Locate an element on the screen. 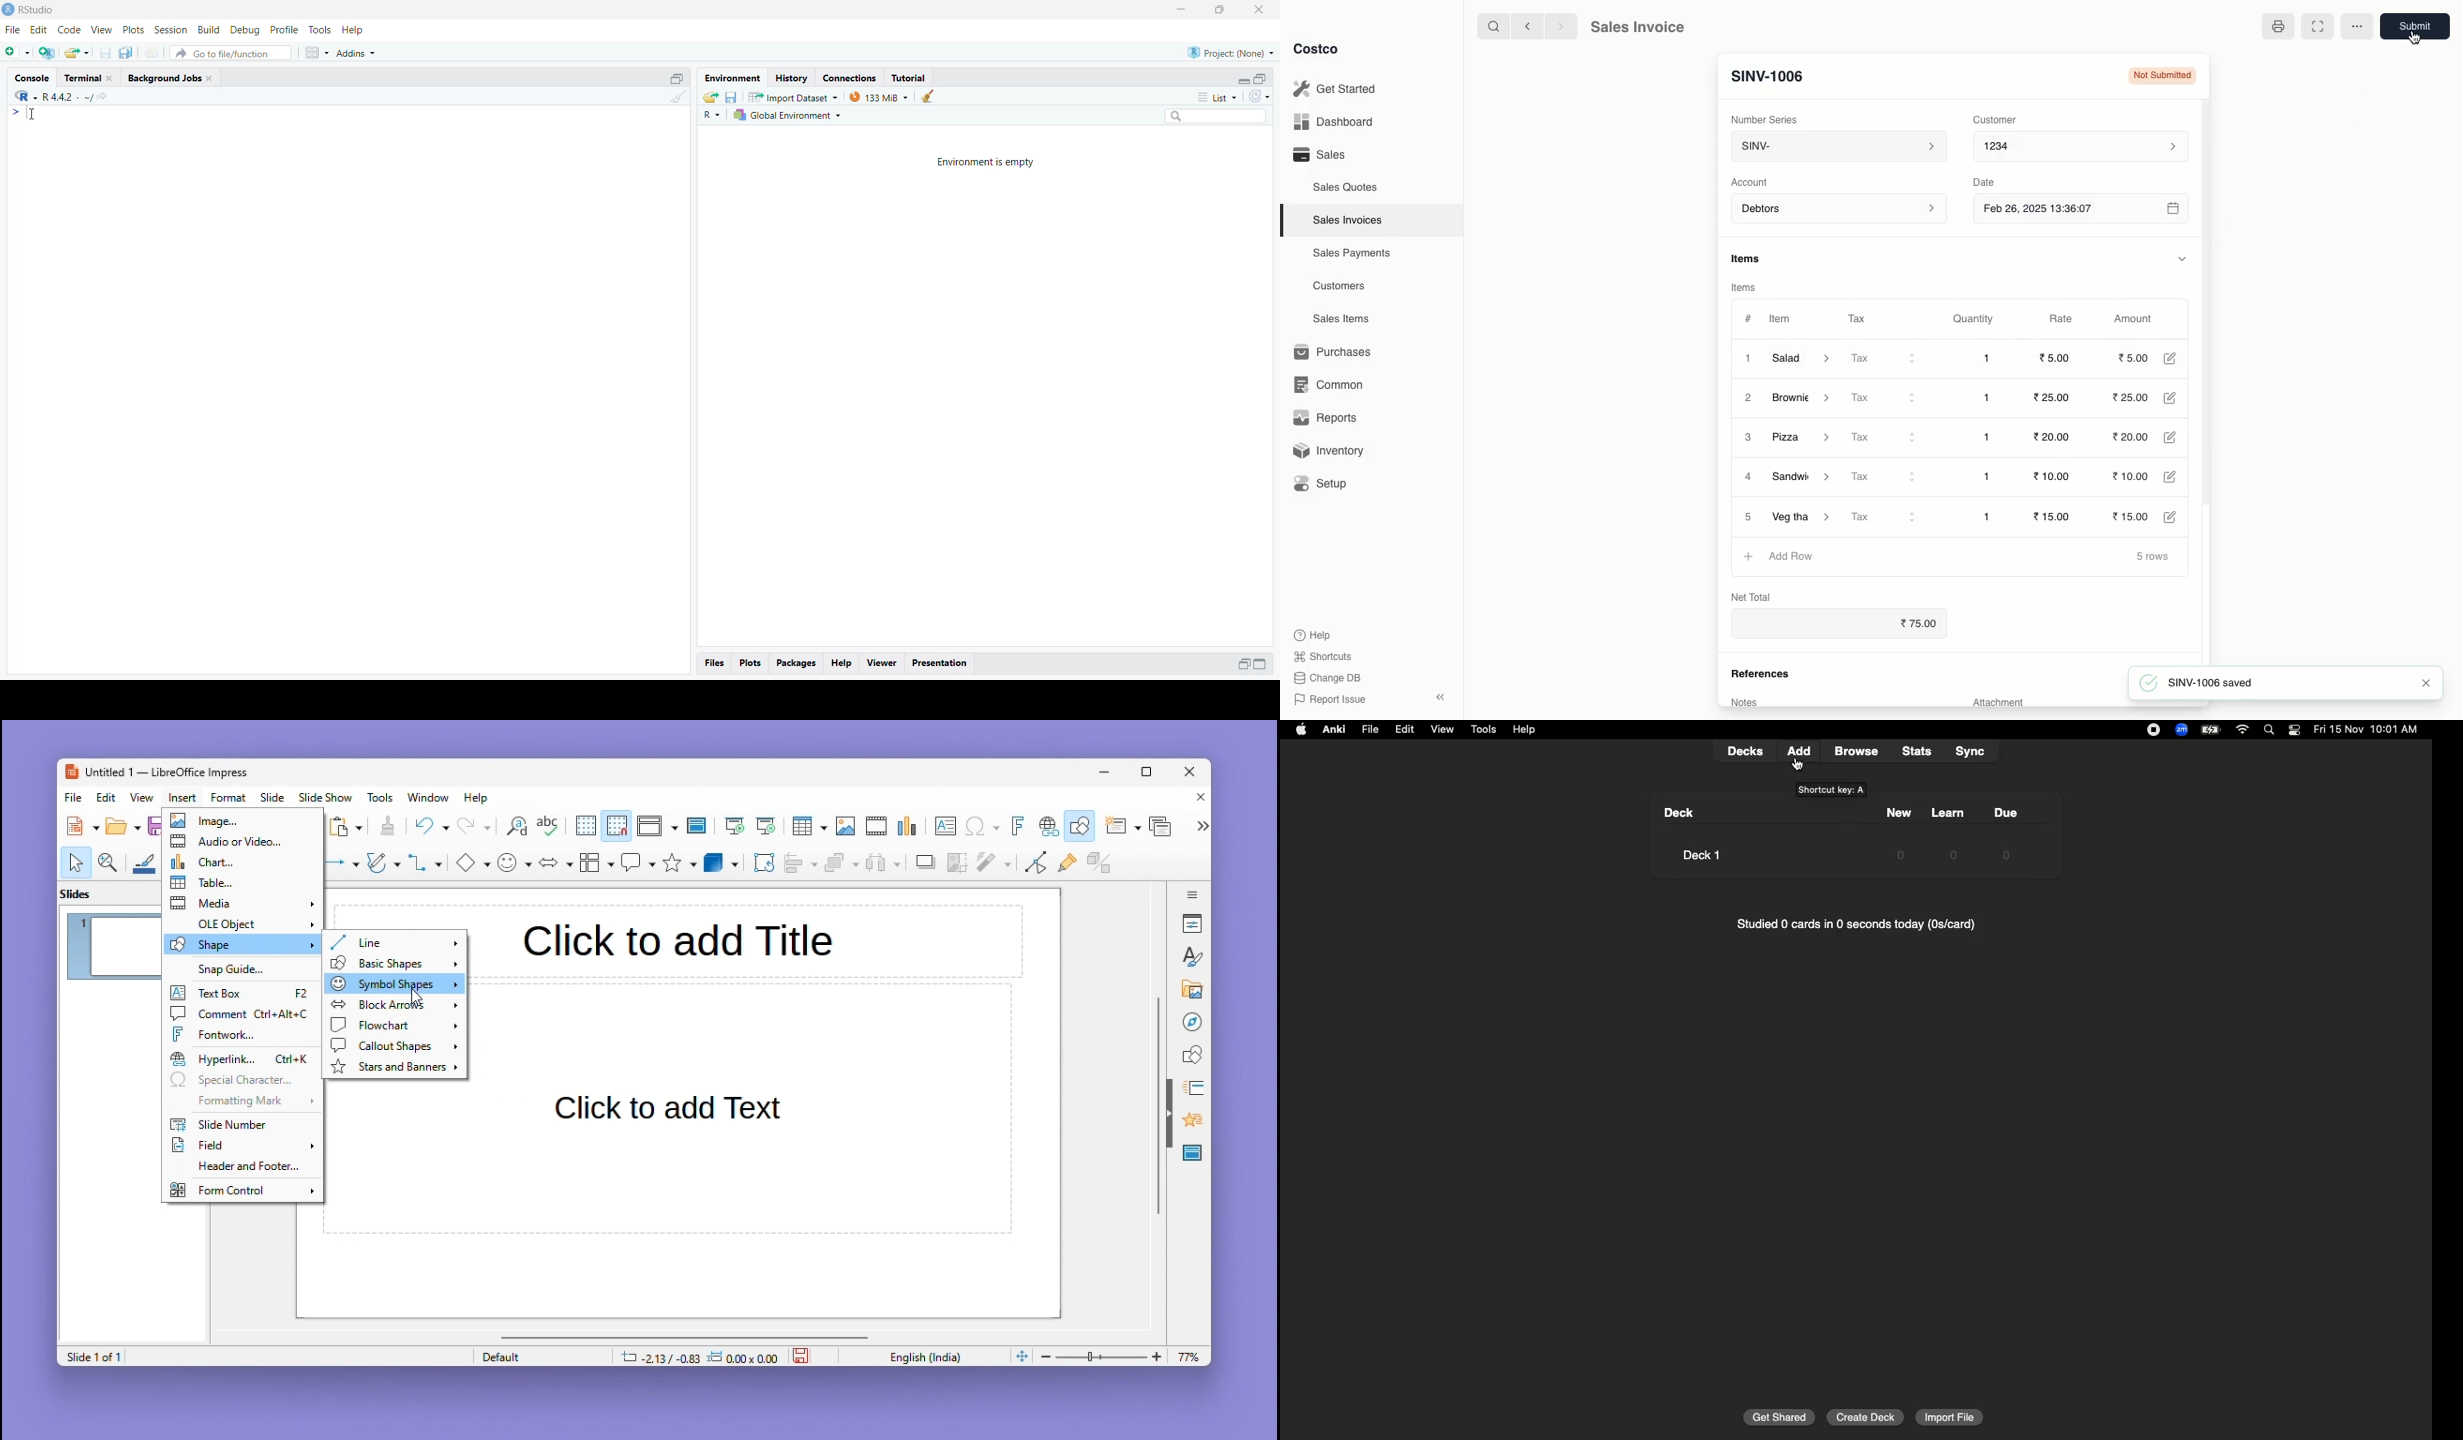 The height and width of the screenshot is (1456, 2464). Not submitted is located at coordinates (2163, 76).